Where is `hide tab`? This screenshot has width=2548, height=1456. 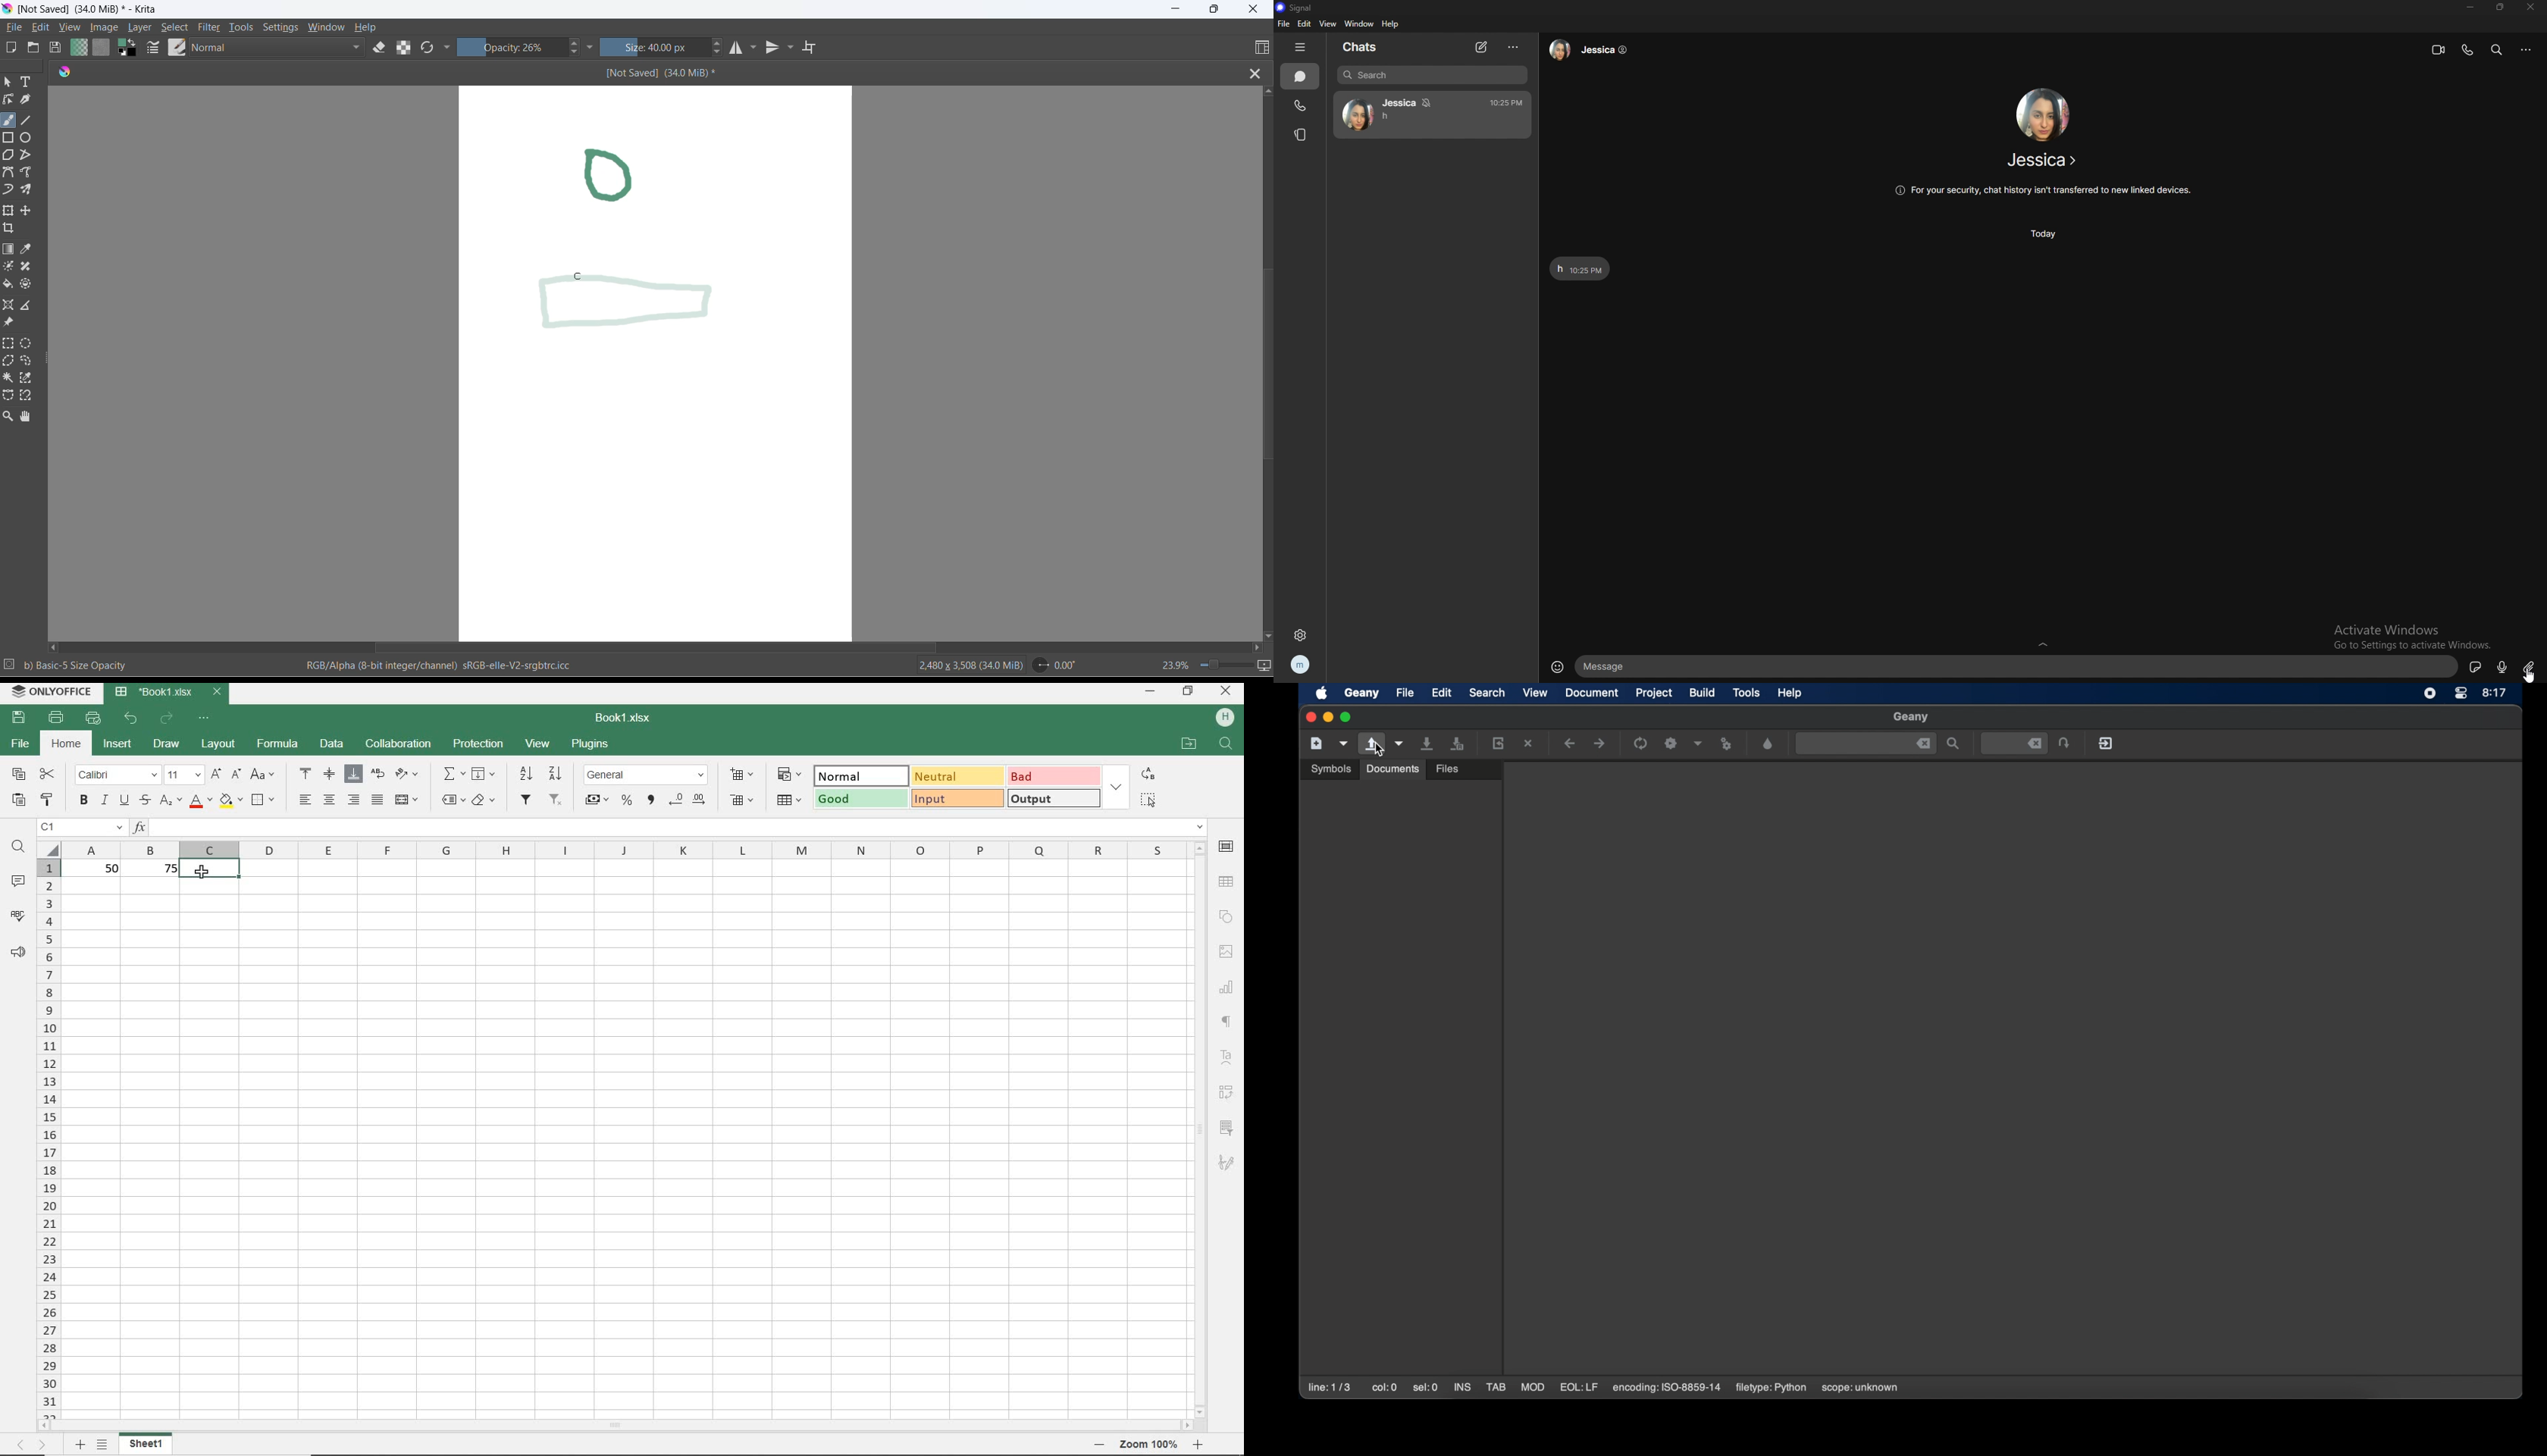
hide tab is located at coordinates (1300, 46).